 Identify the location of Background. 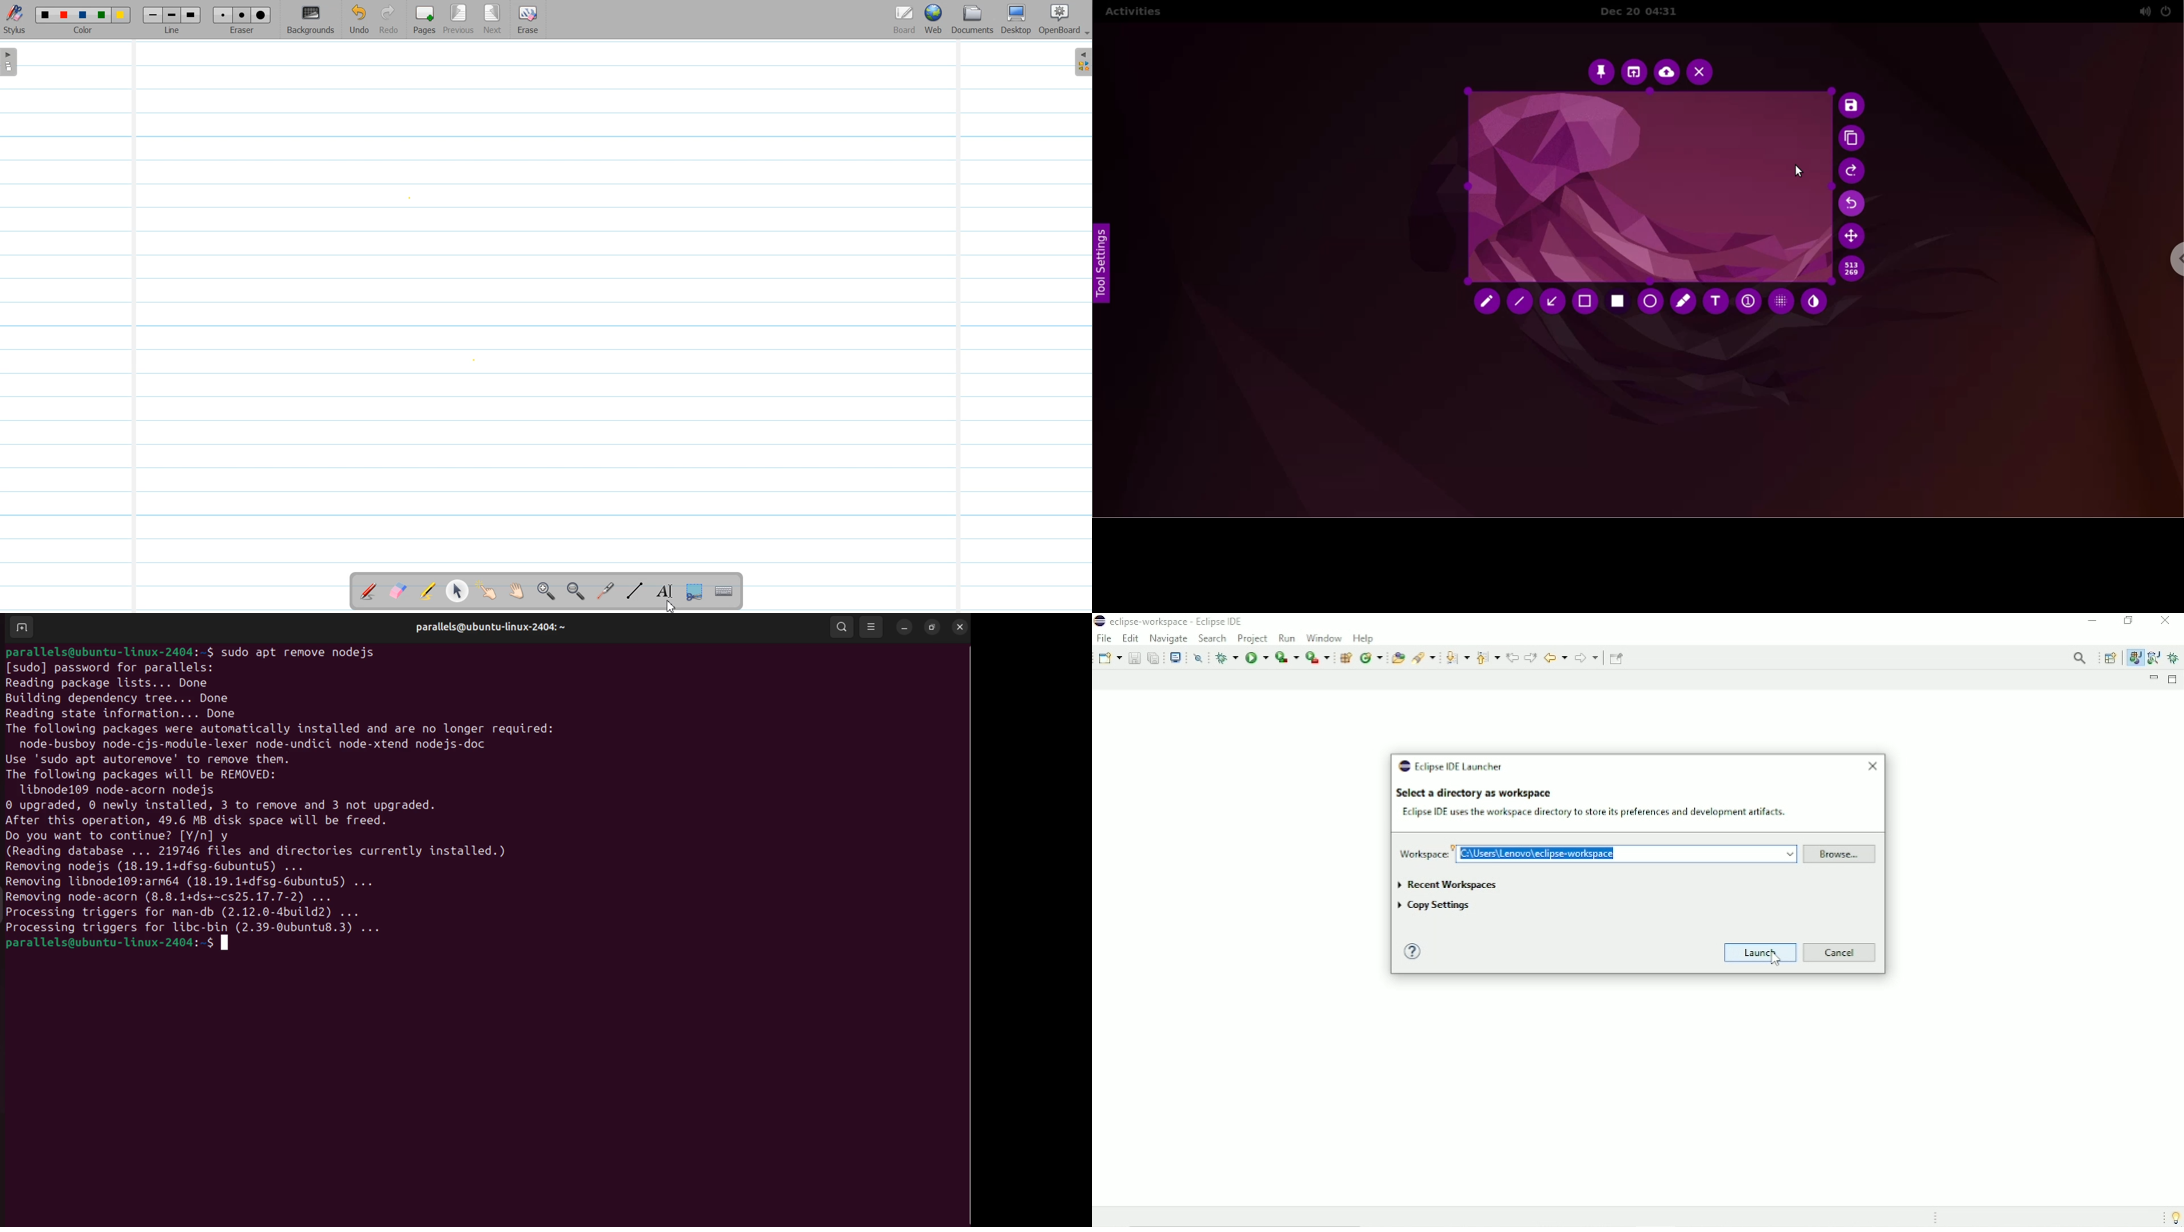
(311, 20).